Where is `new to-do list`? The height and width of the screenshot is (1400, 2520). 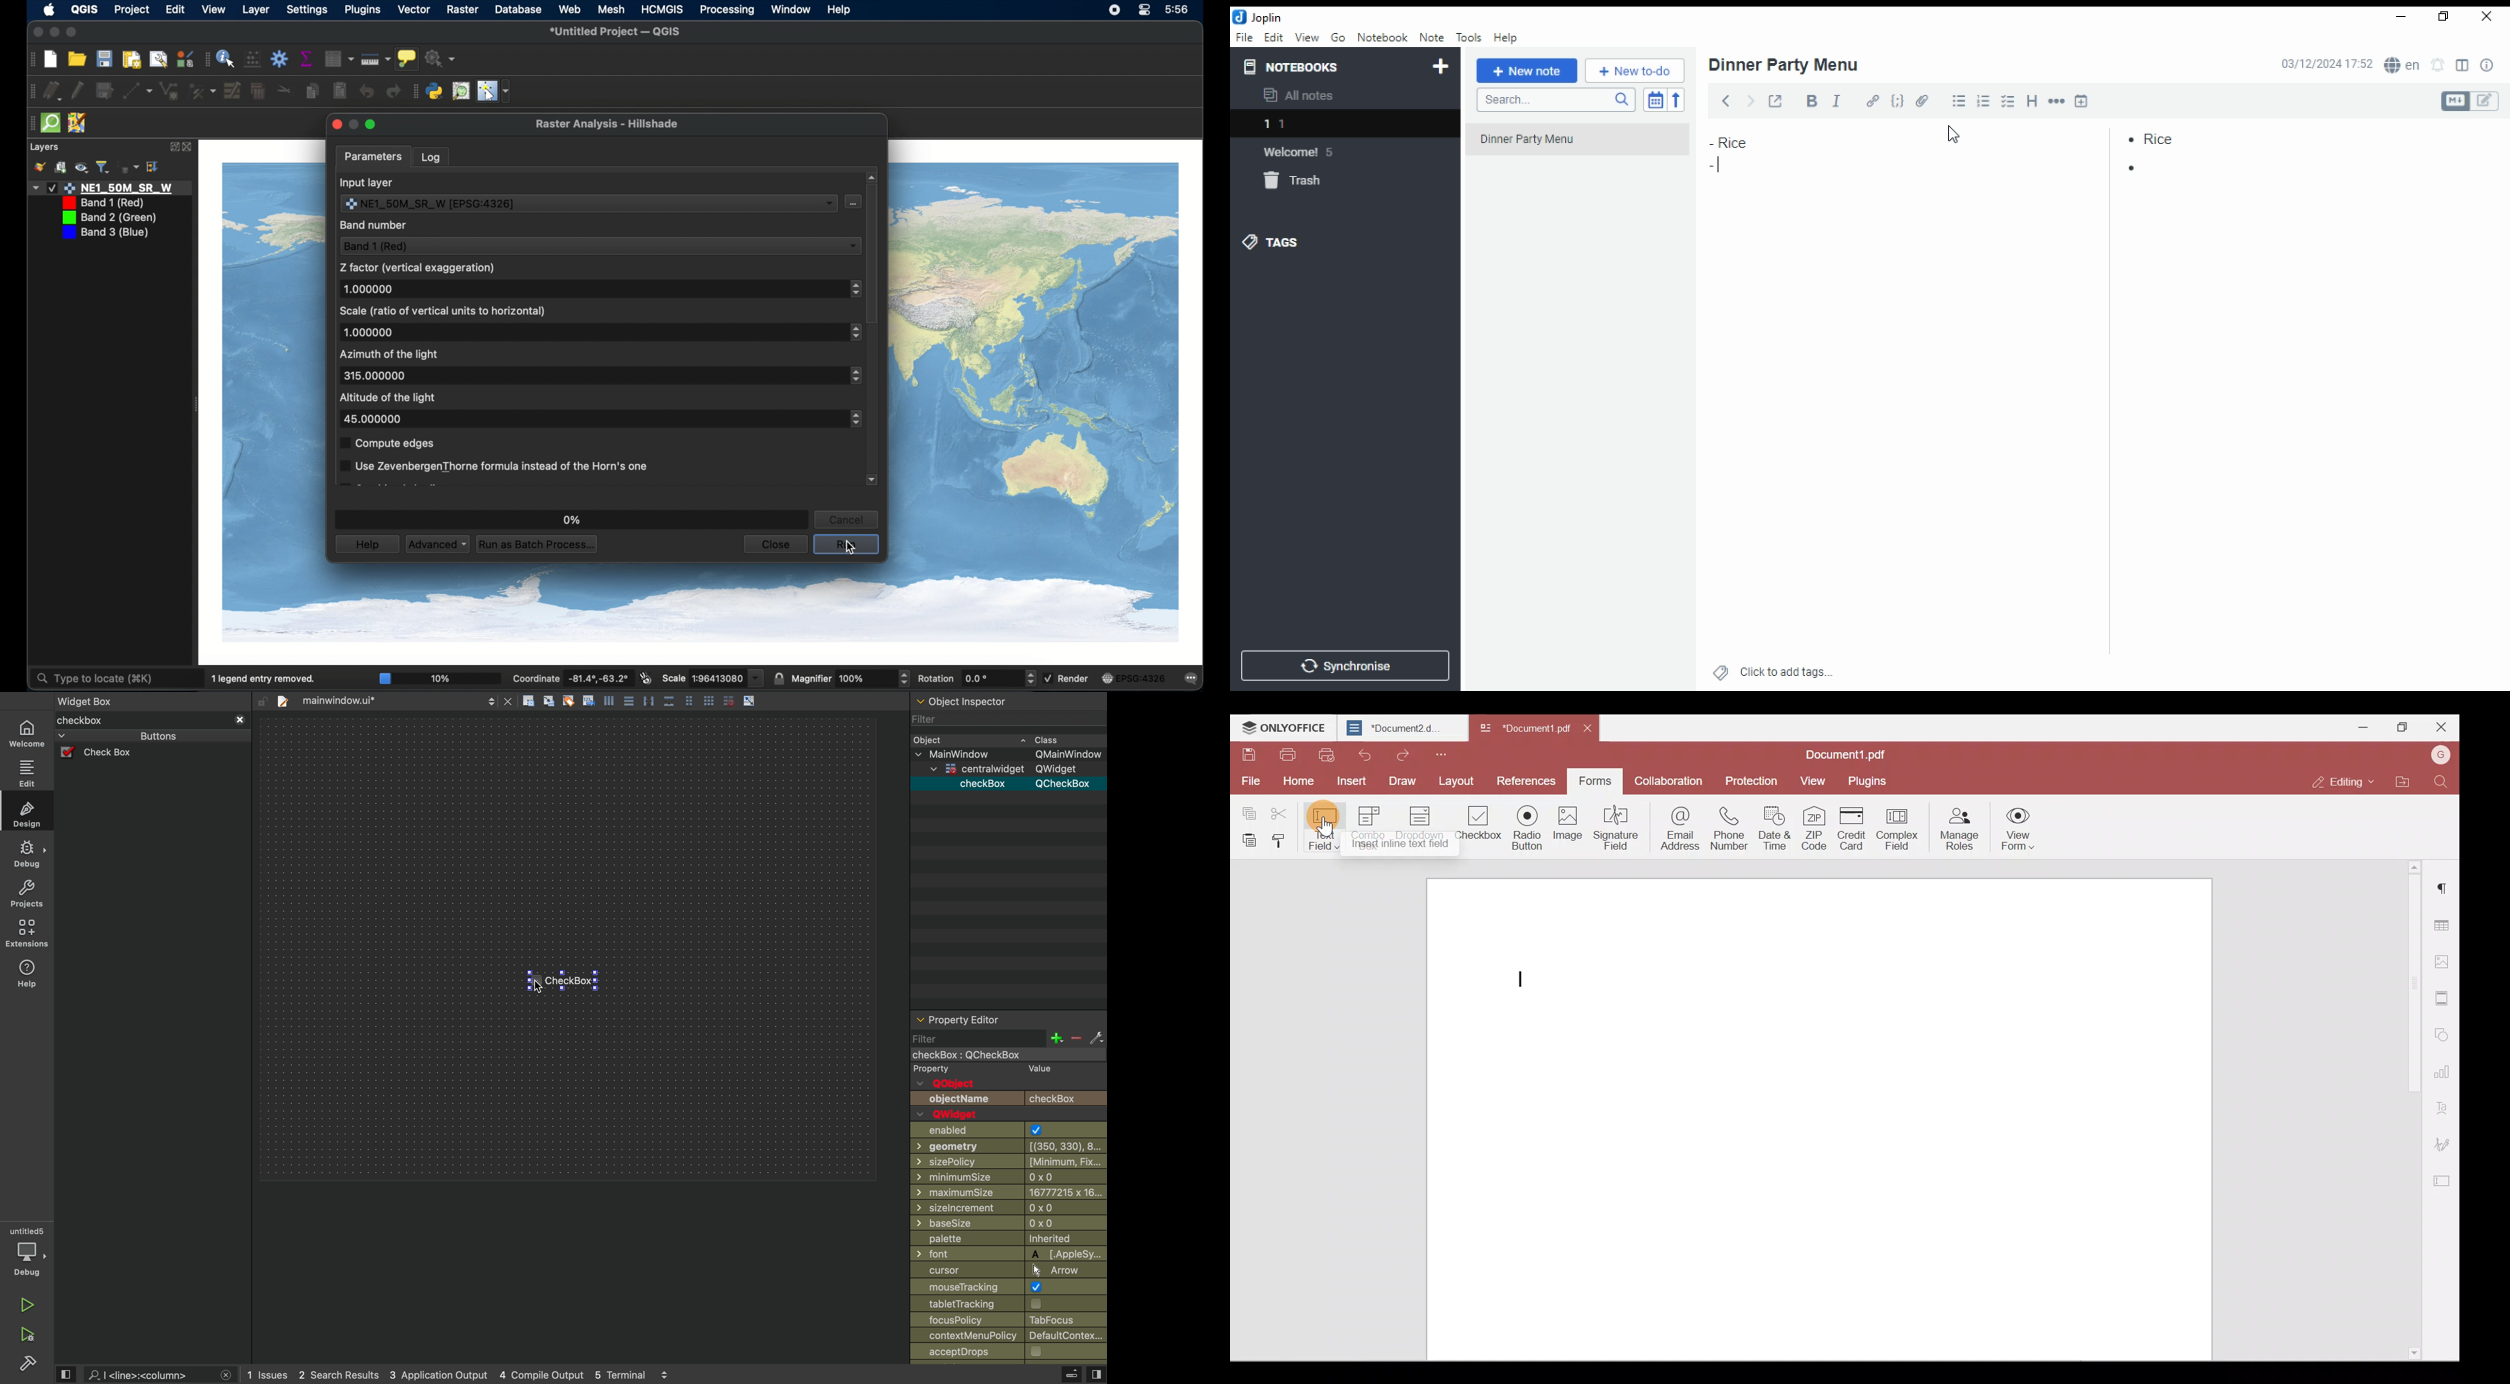 new to-do list is located at coordinates (1635, 71).